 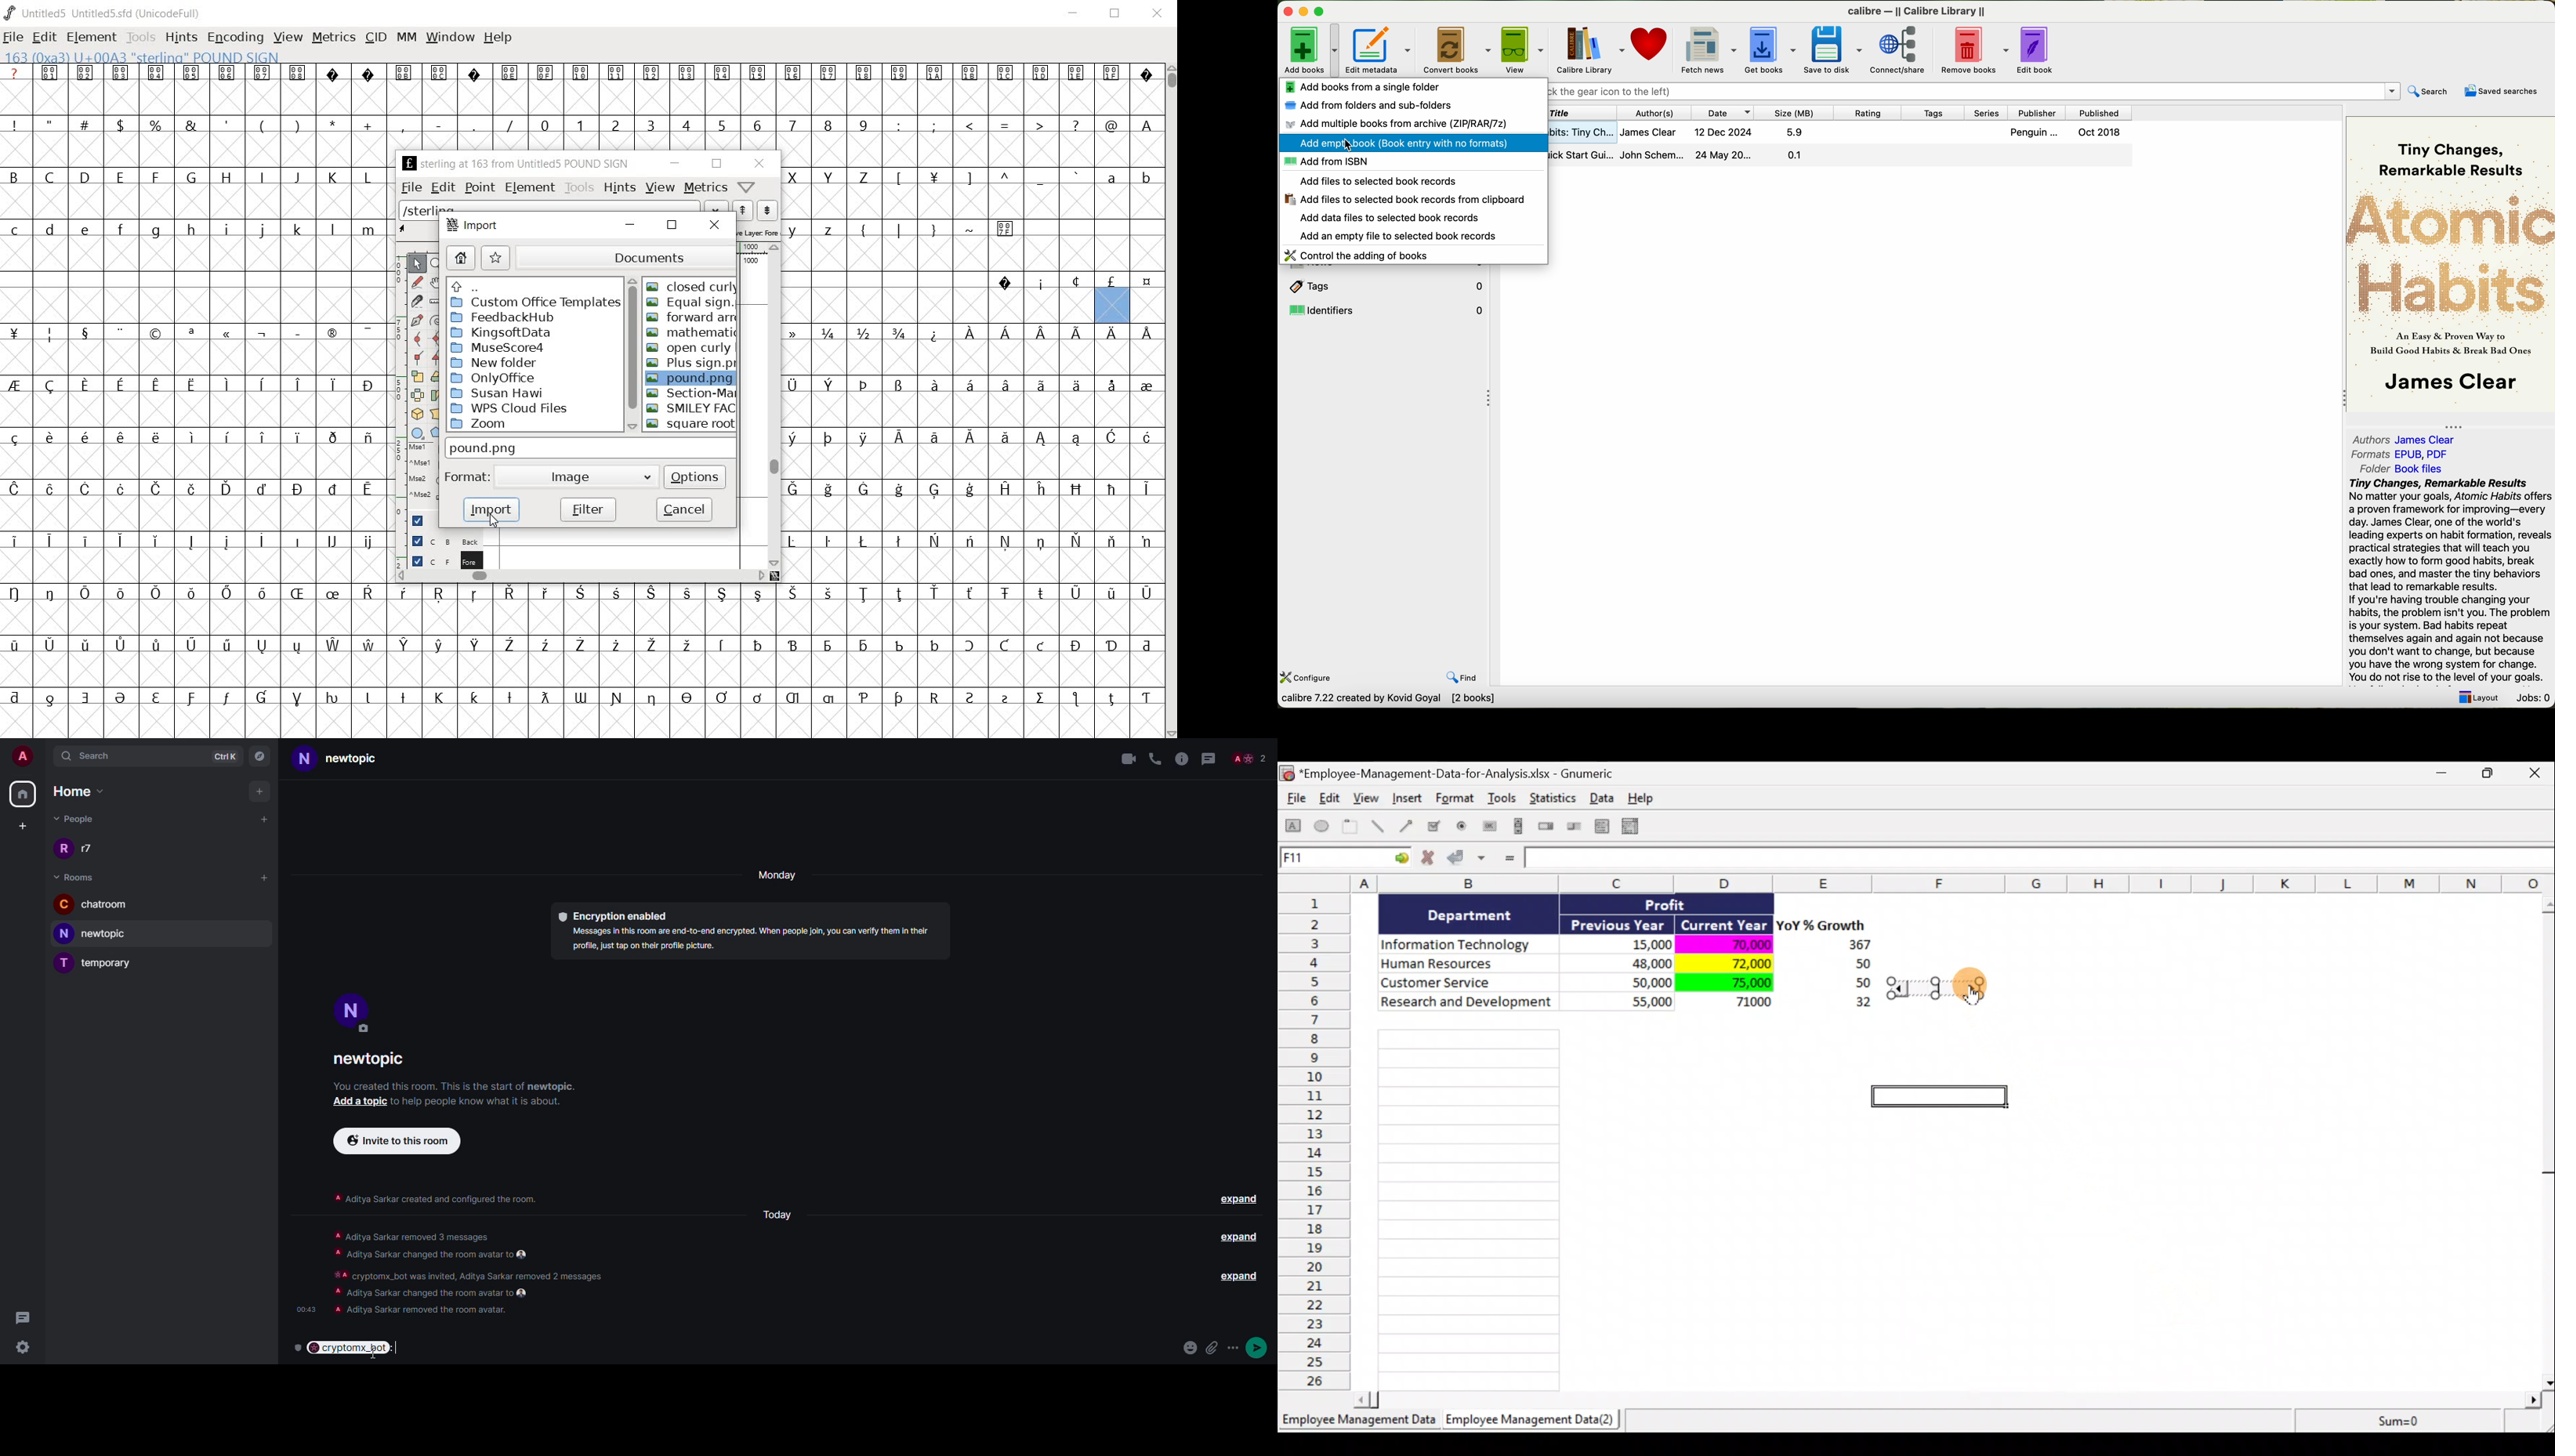 I want to click on Equal sign., so click(x=691, y=303).